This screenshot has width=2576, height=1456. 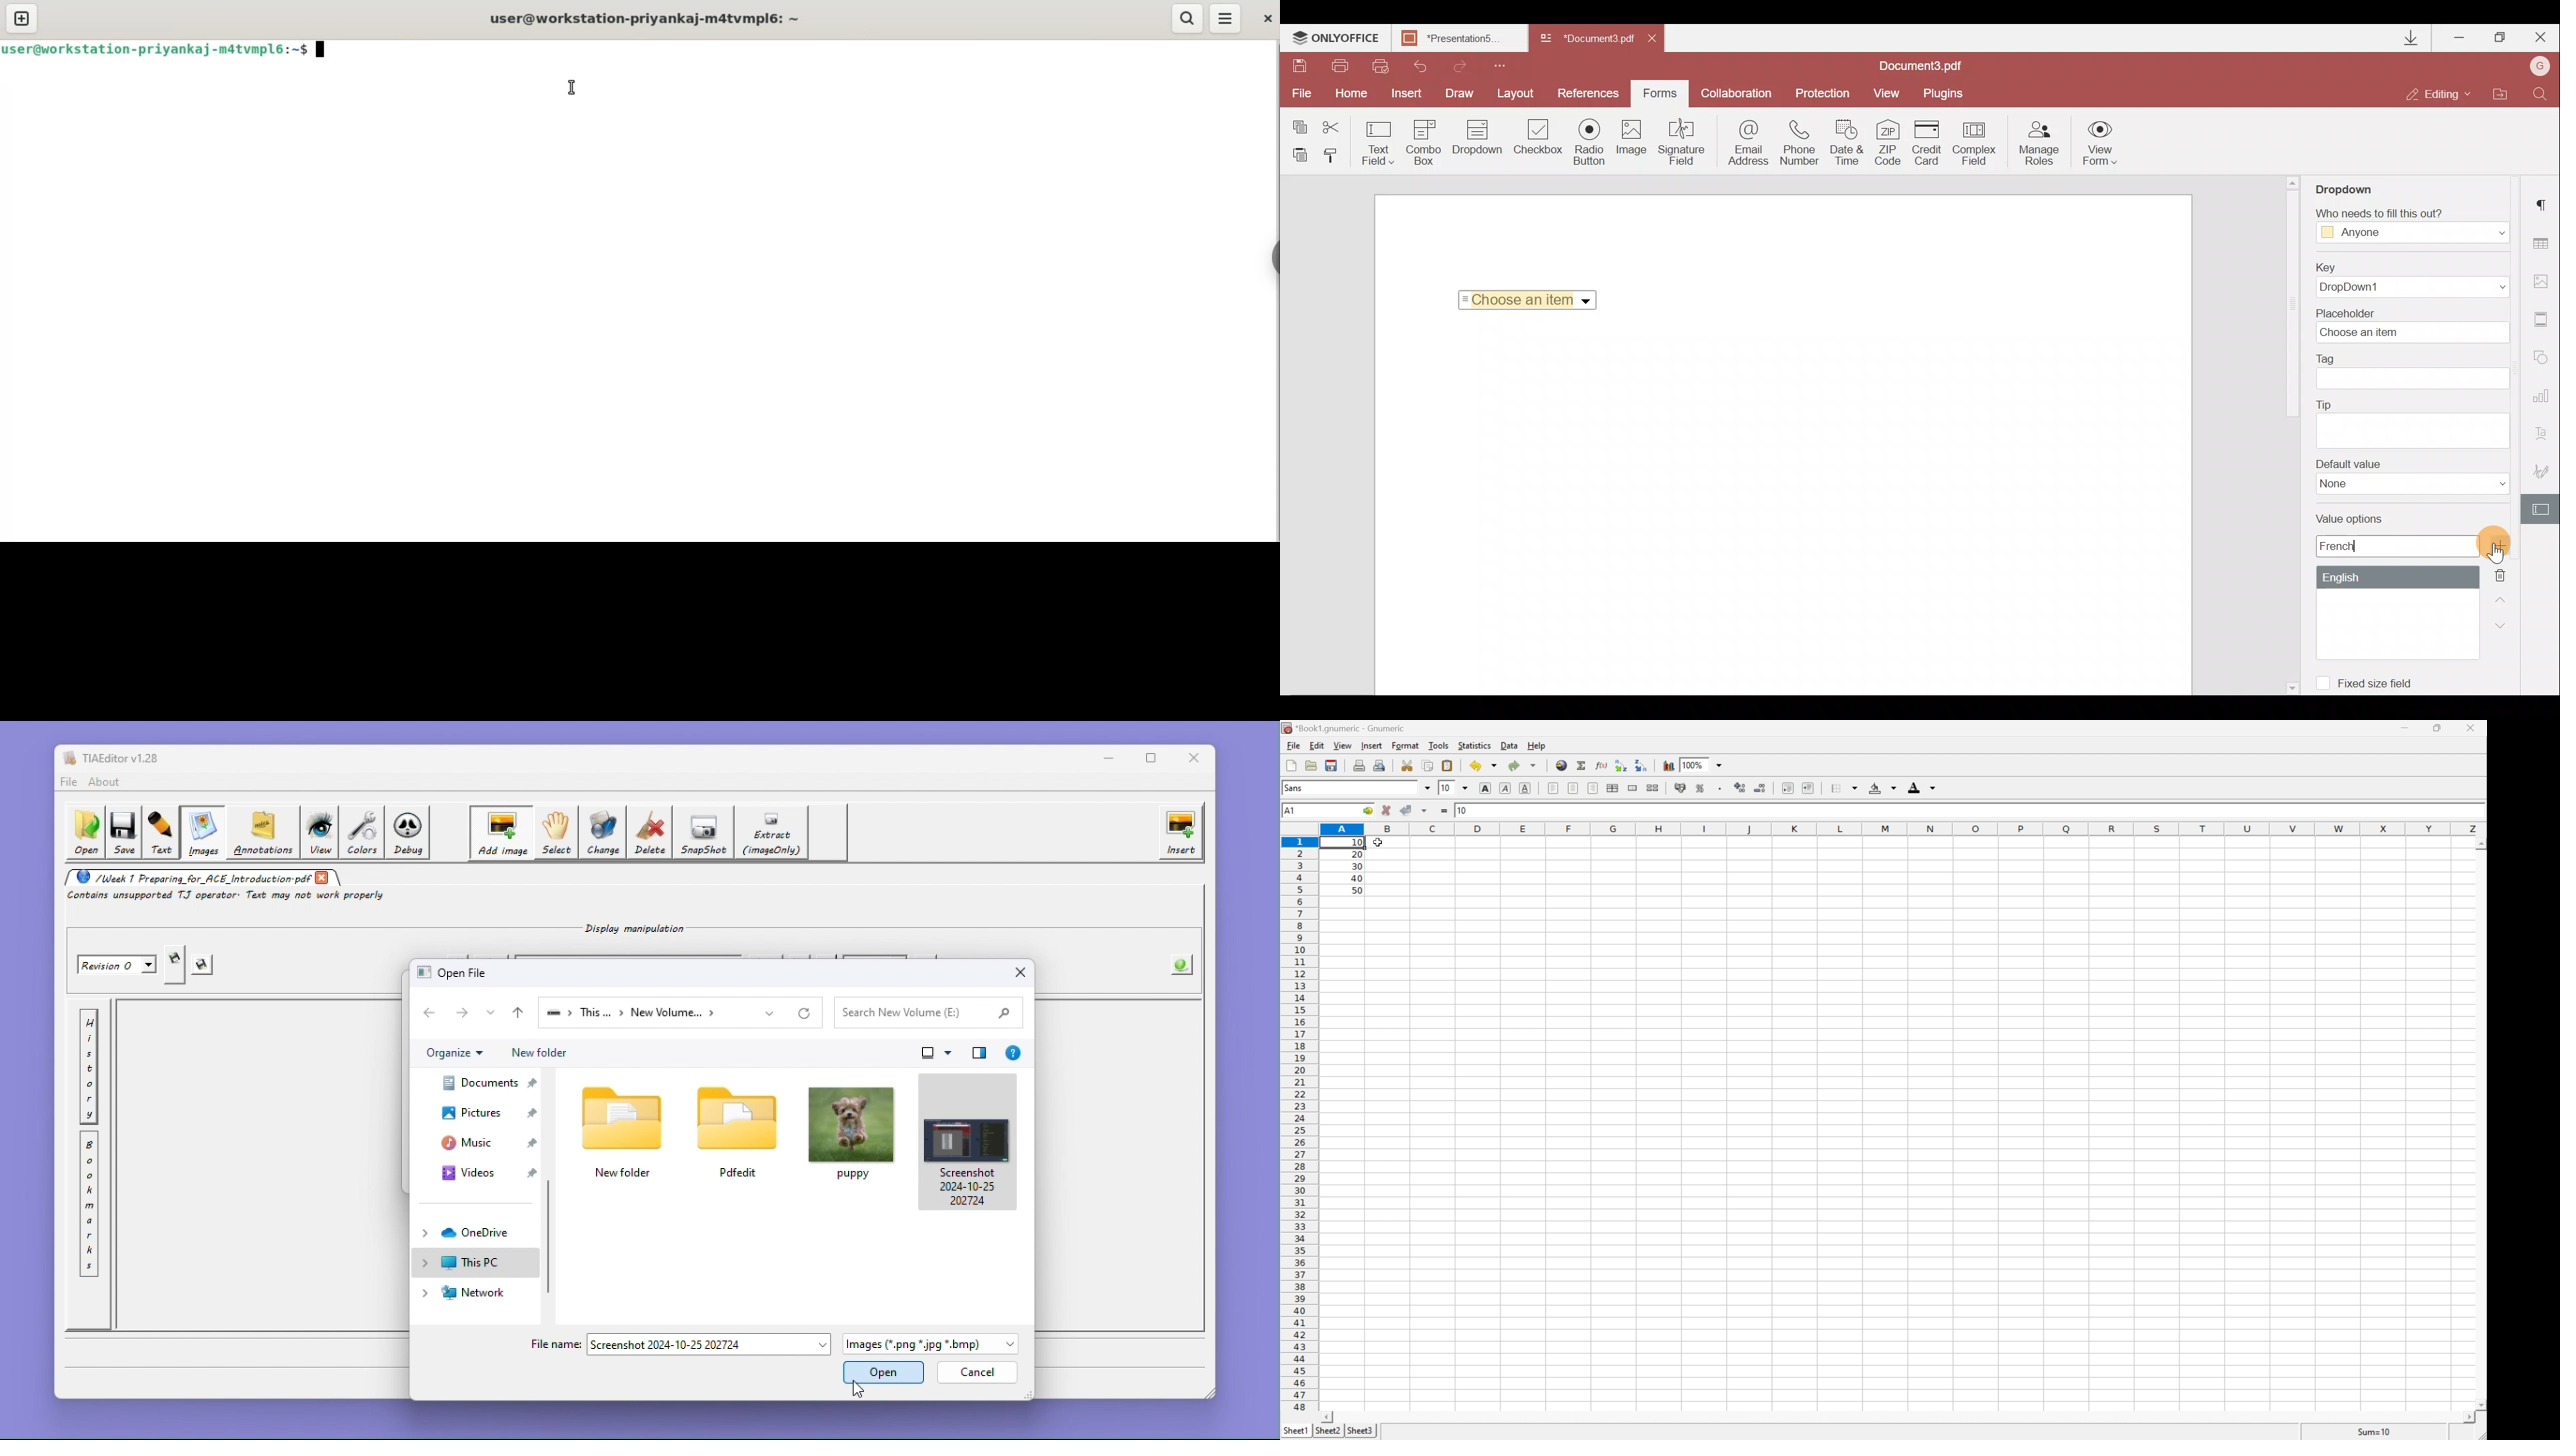 What do you see at coordinates (2412, 38) in the screenshot?
I see `Downloads` at bounding box center [2412, 38].